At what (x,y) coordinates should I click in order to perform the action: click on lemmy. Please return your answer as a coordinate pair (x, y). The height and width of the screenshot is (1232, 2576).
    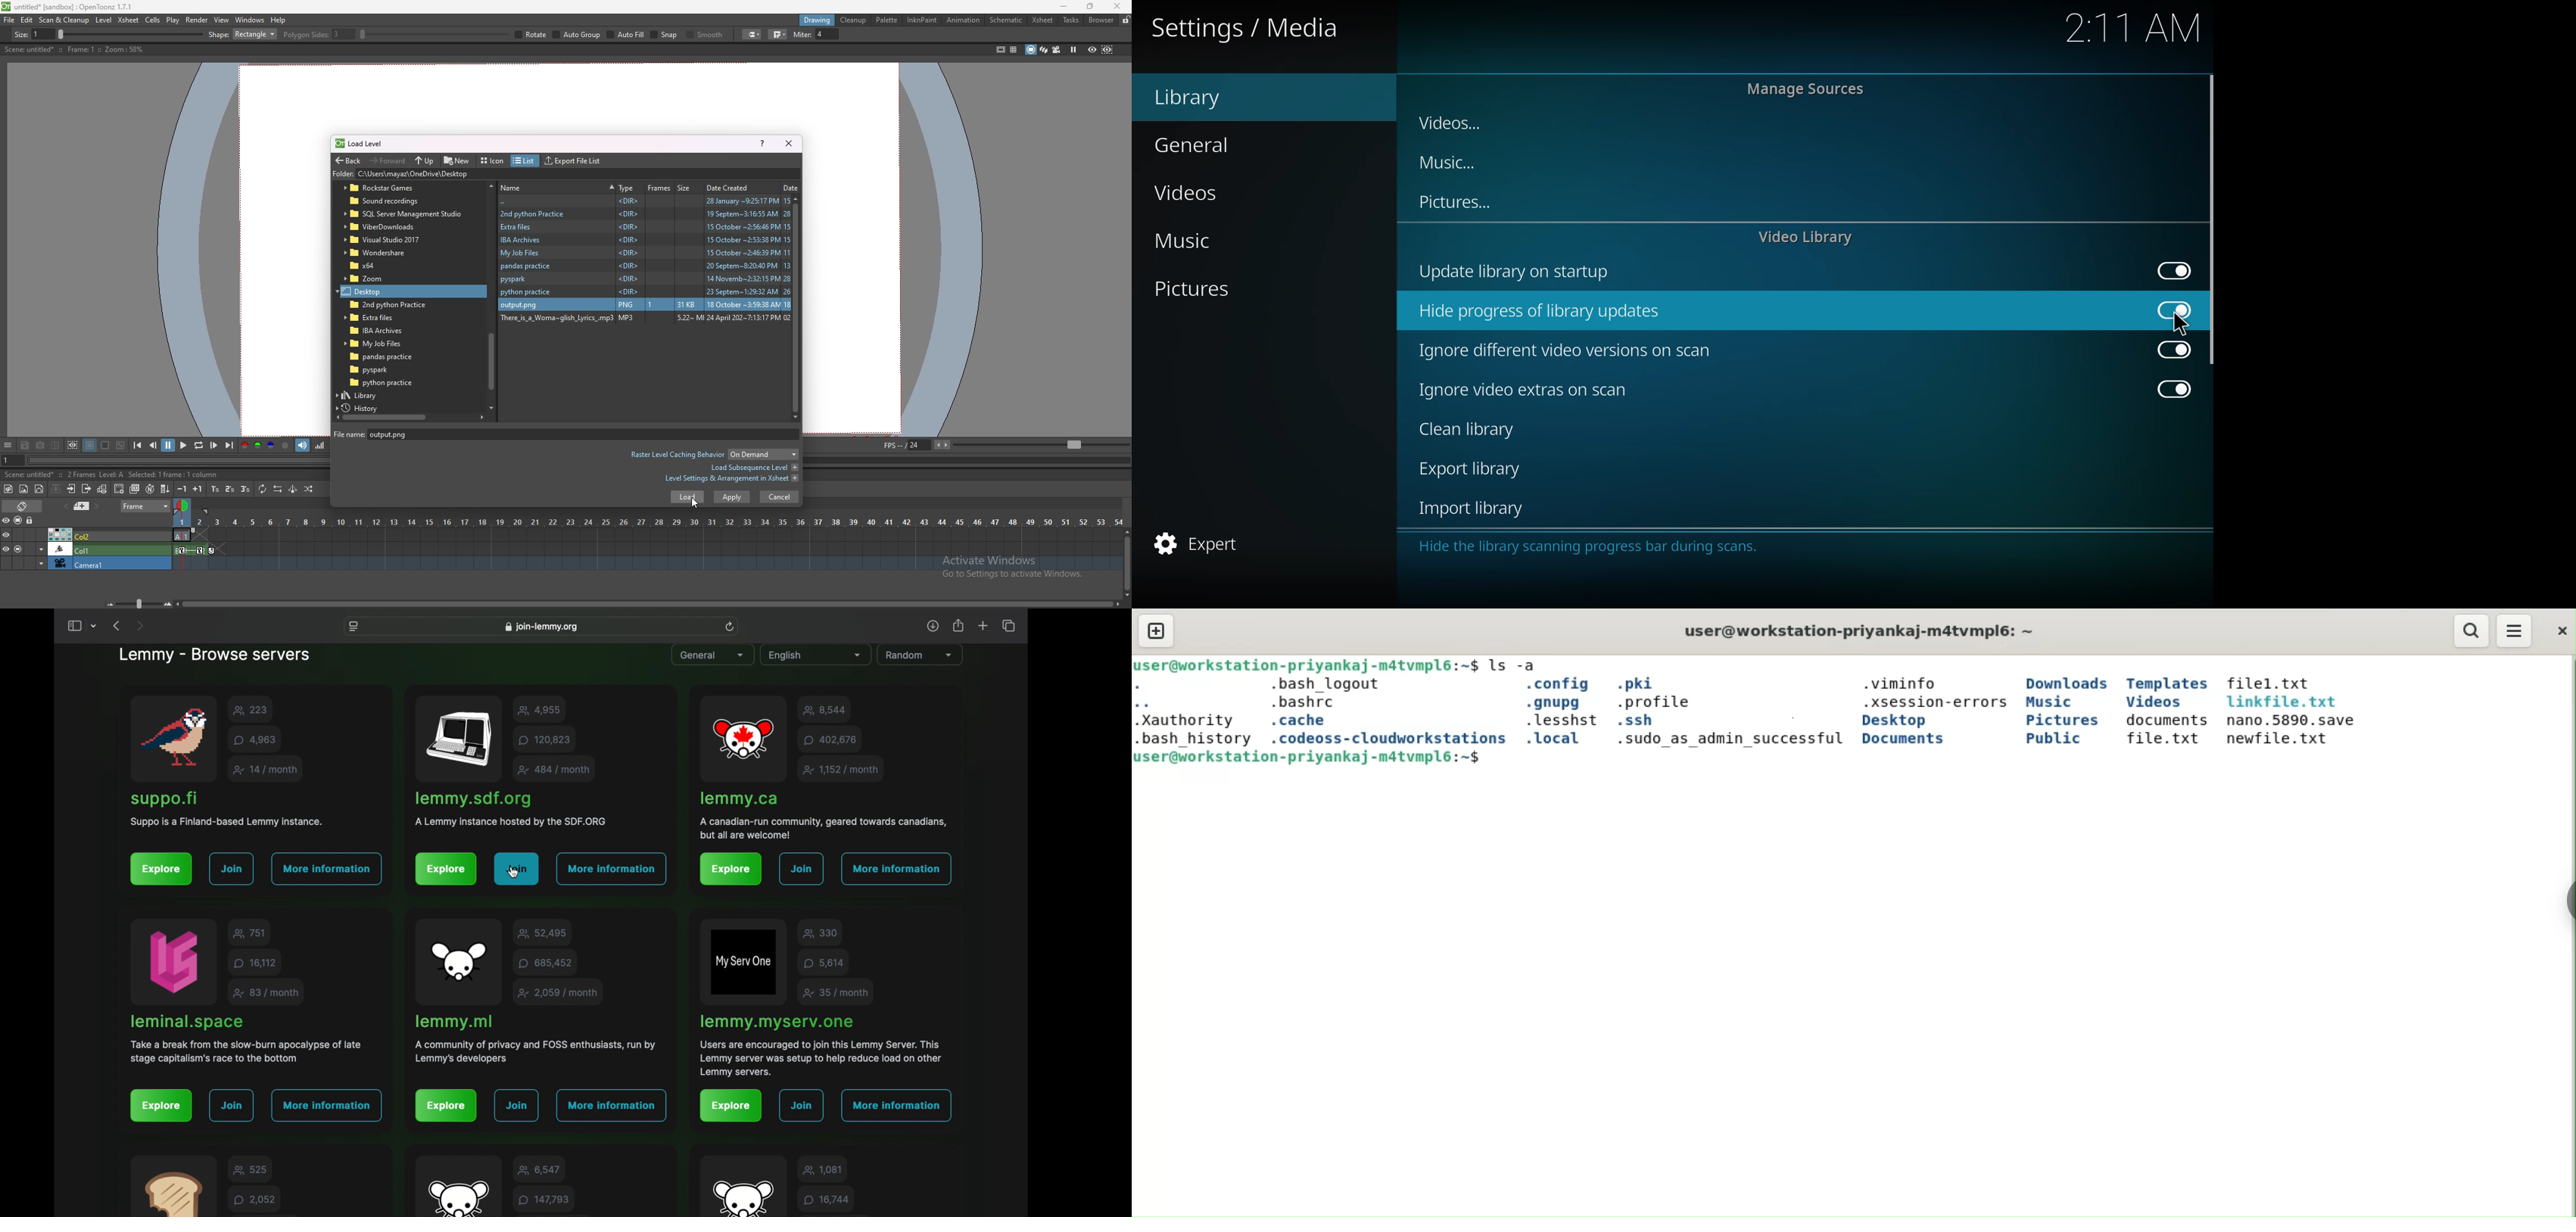
    Looking at the image, I should click on (743, 1197).